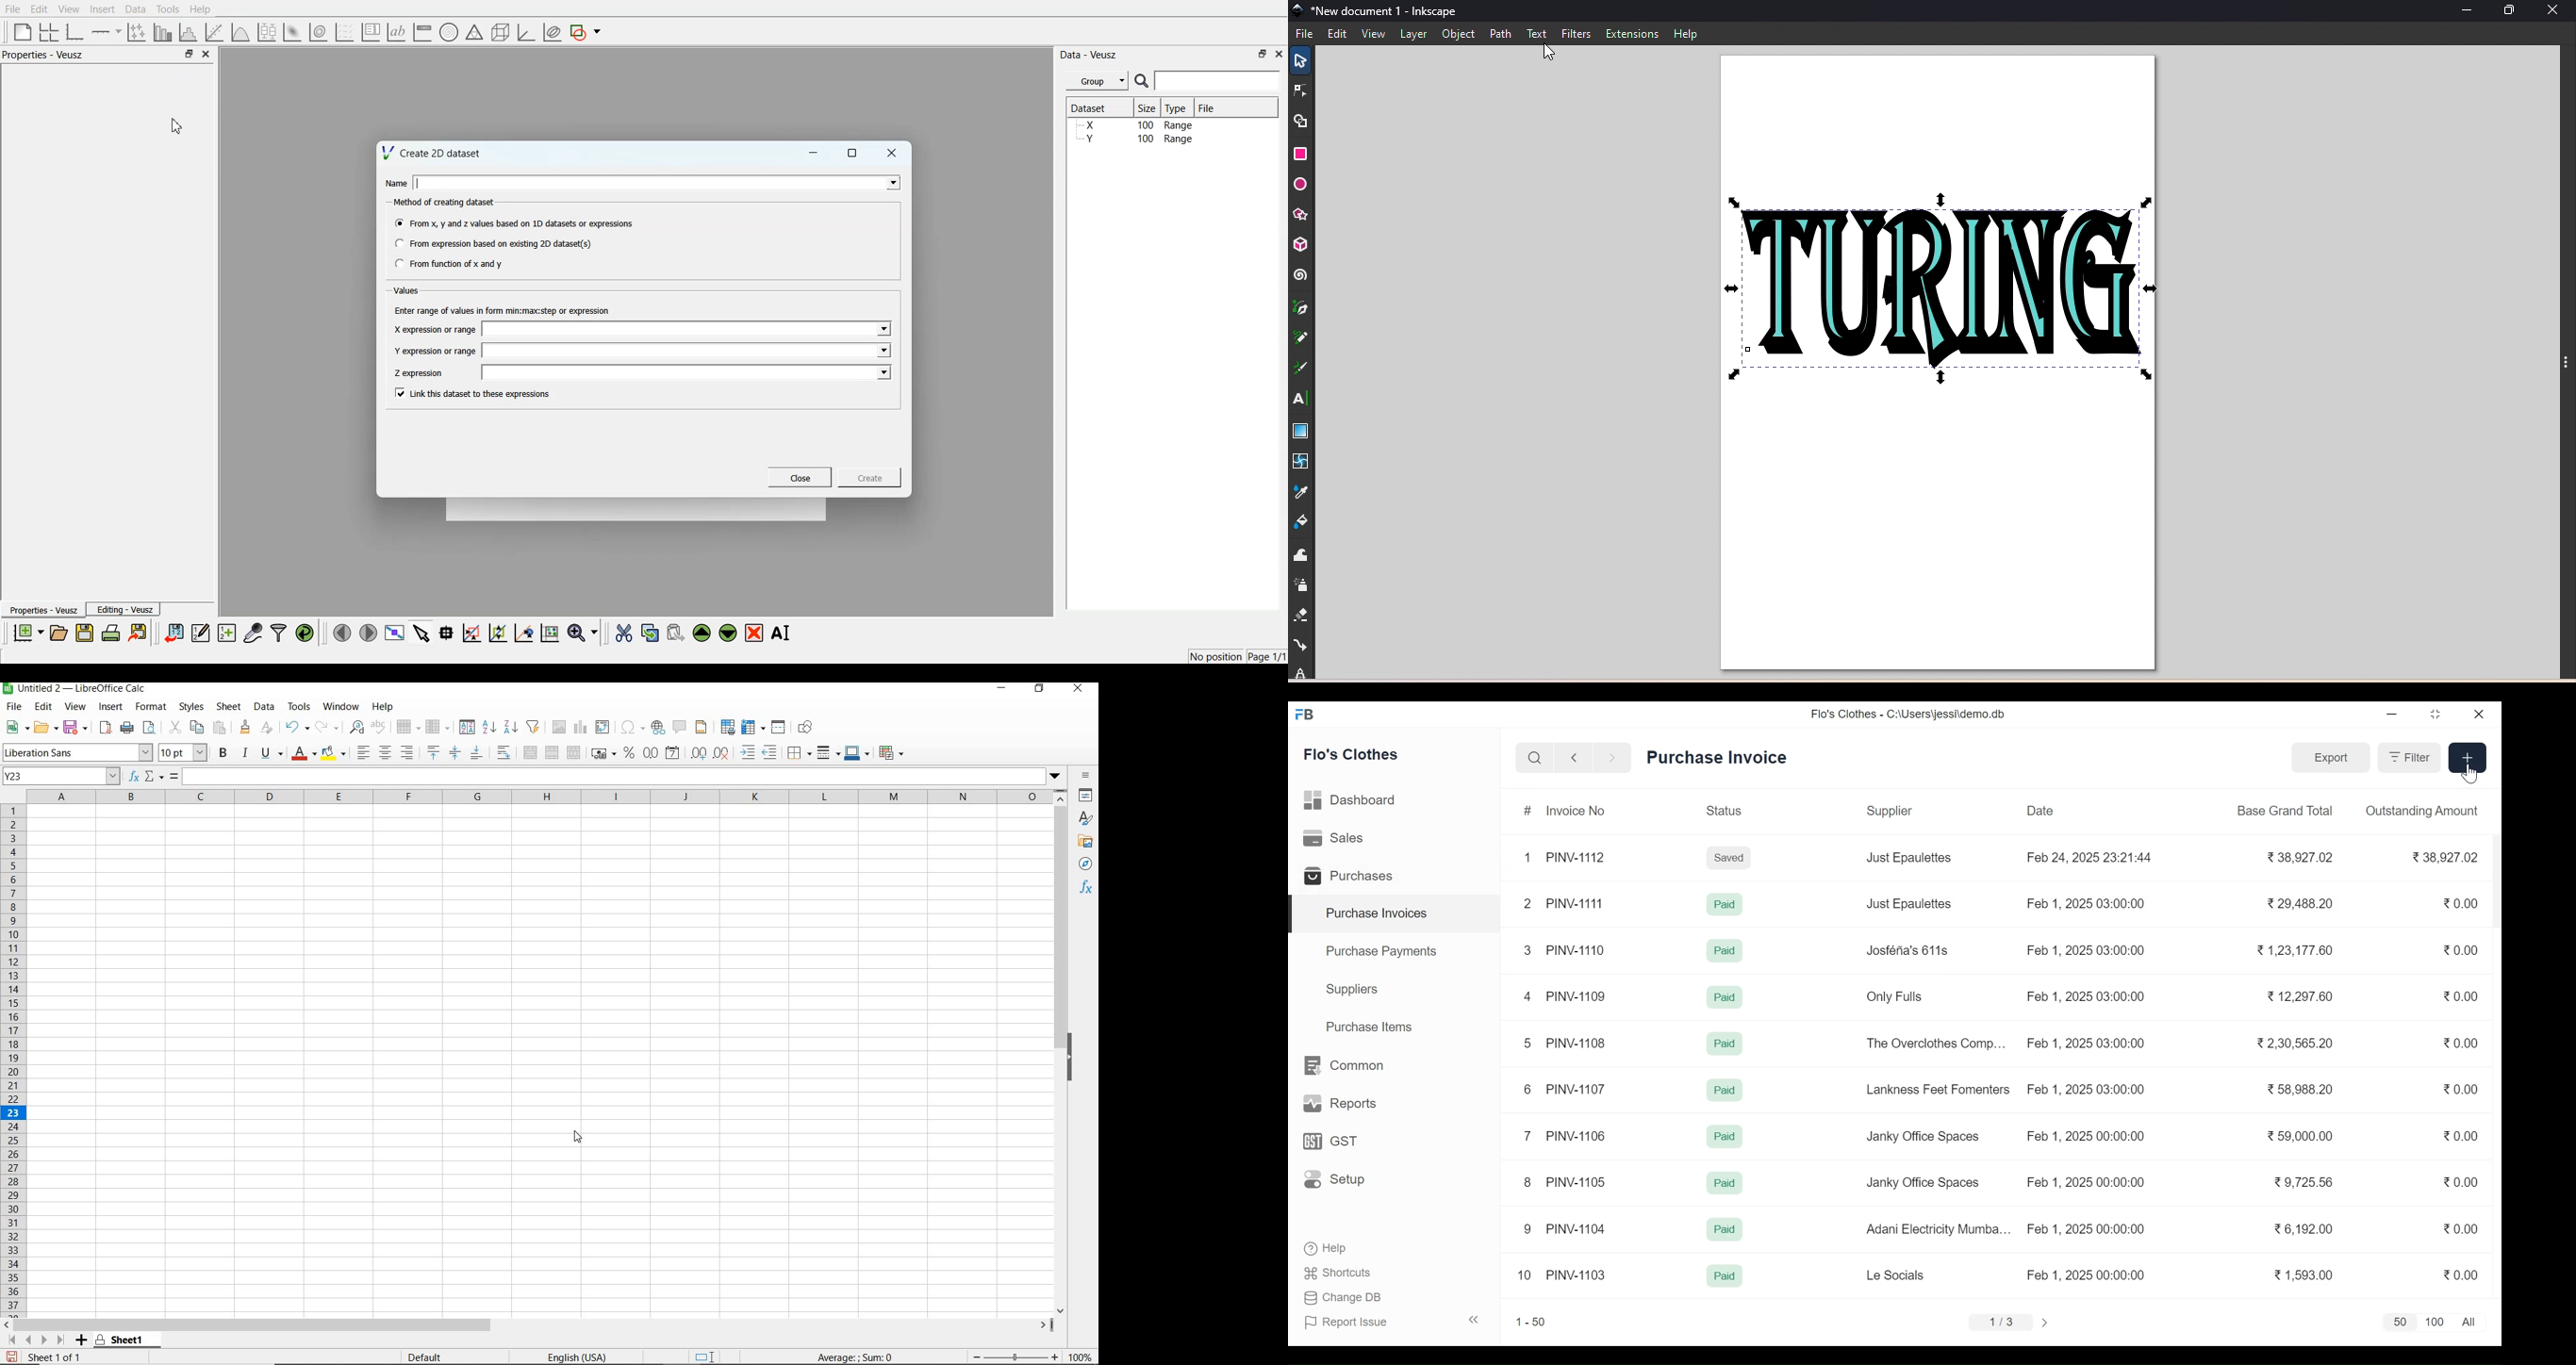 The width and height of the screenshot is (2576, 1372). What do you see at coordinates (1726, 1091) in the screenshot?
I see `Paid` at bounding box center [1726, 1091].